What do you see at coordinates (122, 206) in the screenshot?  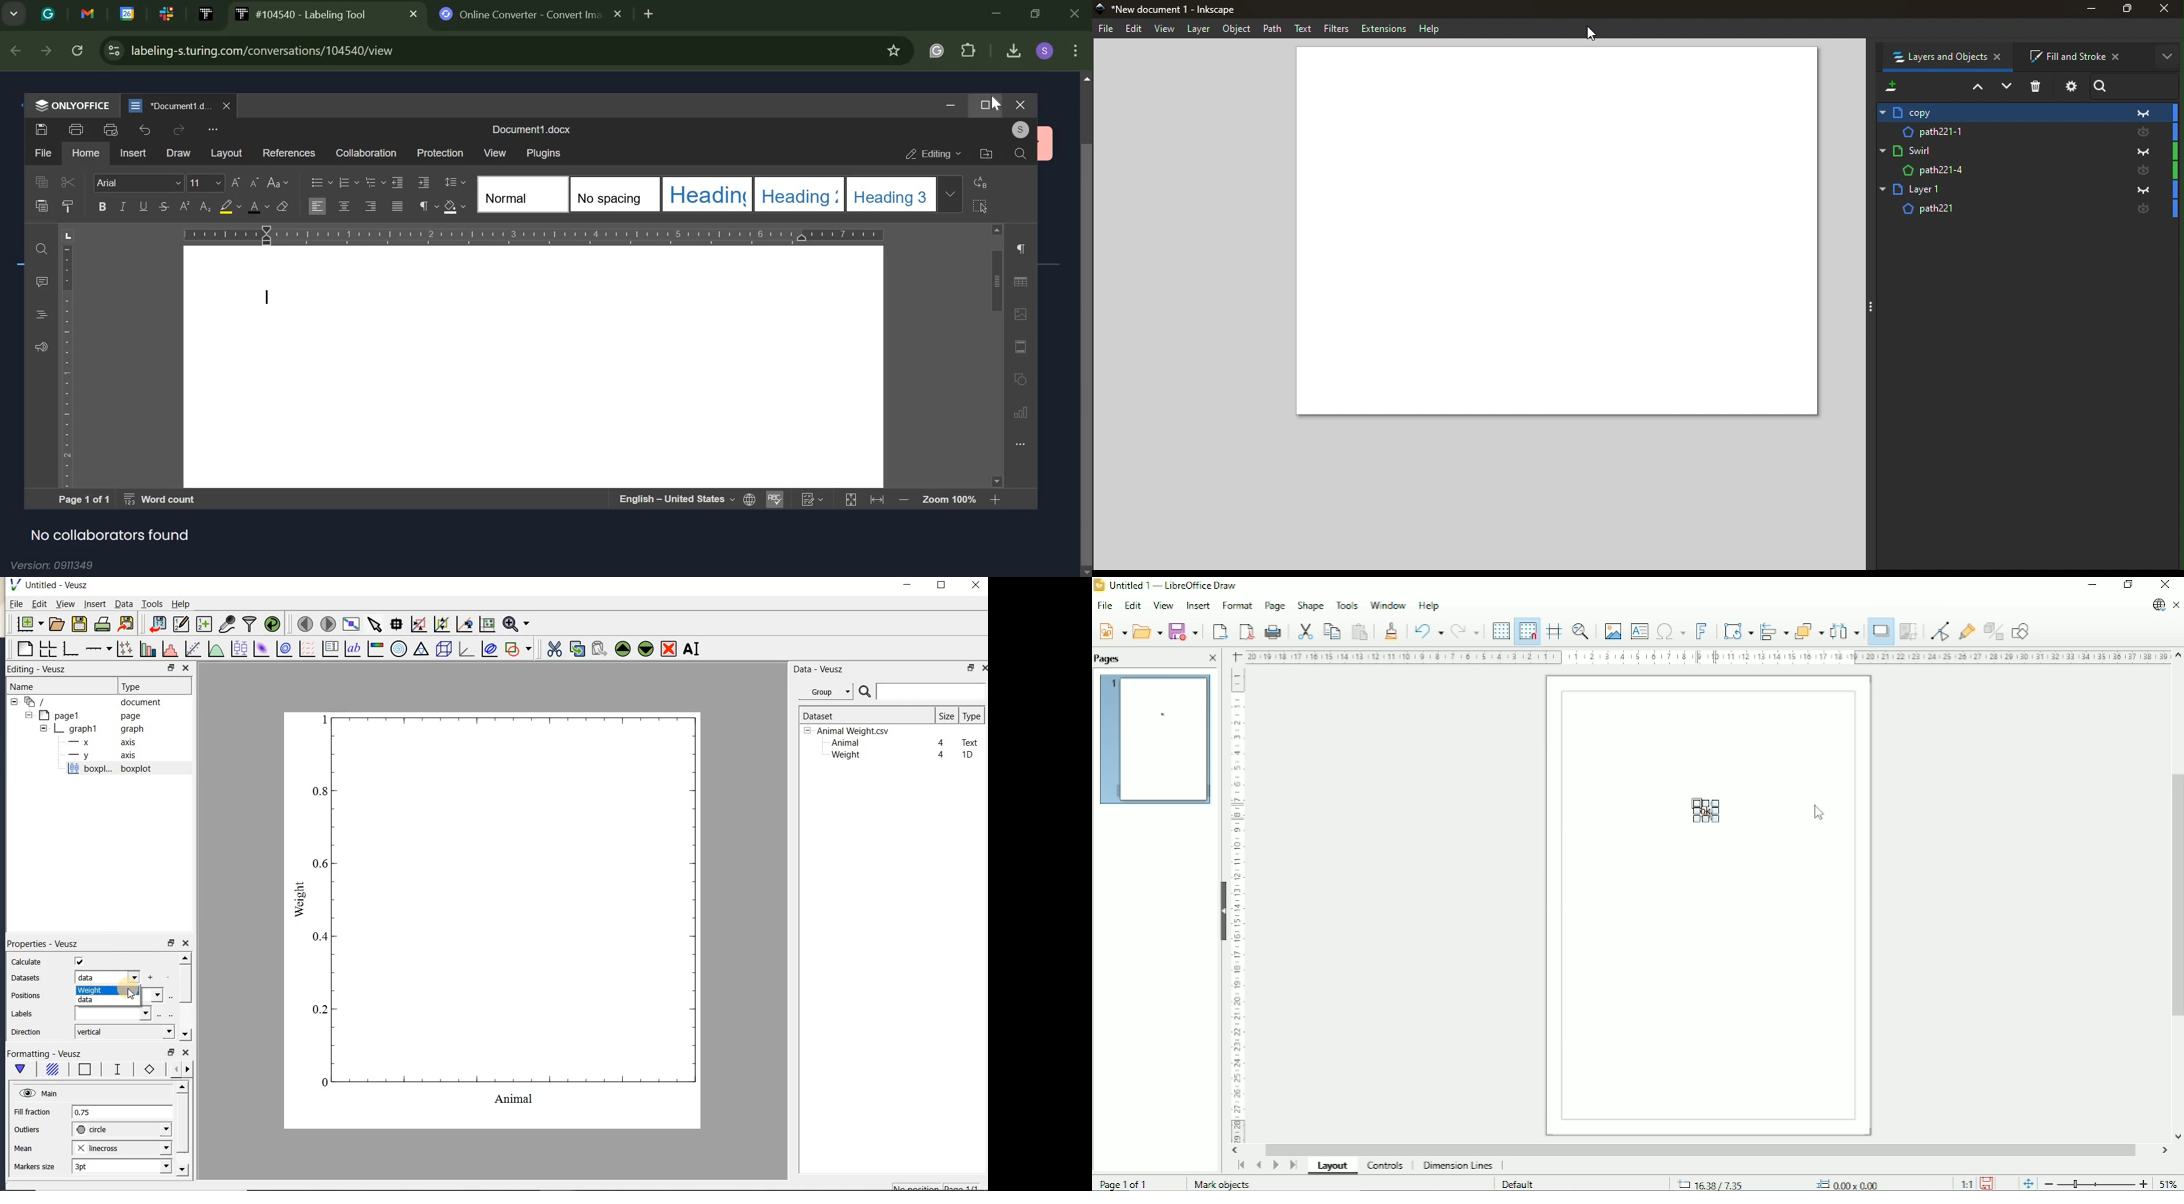 I see `italics` at bounding box center [122, 206].